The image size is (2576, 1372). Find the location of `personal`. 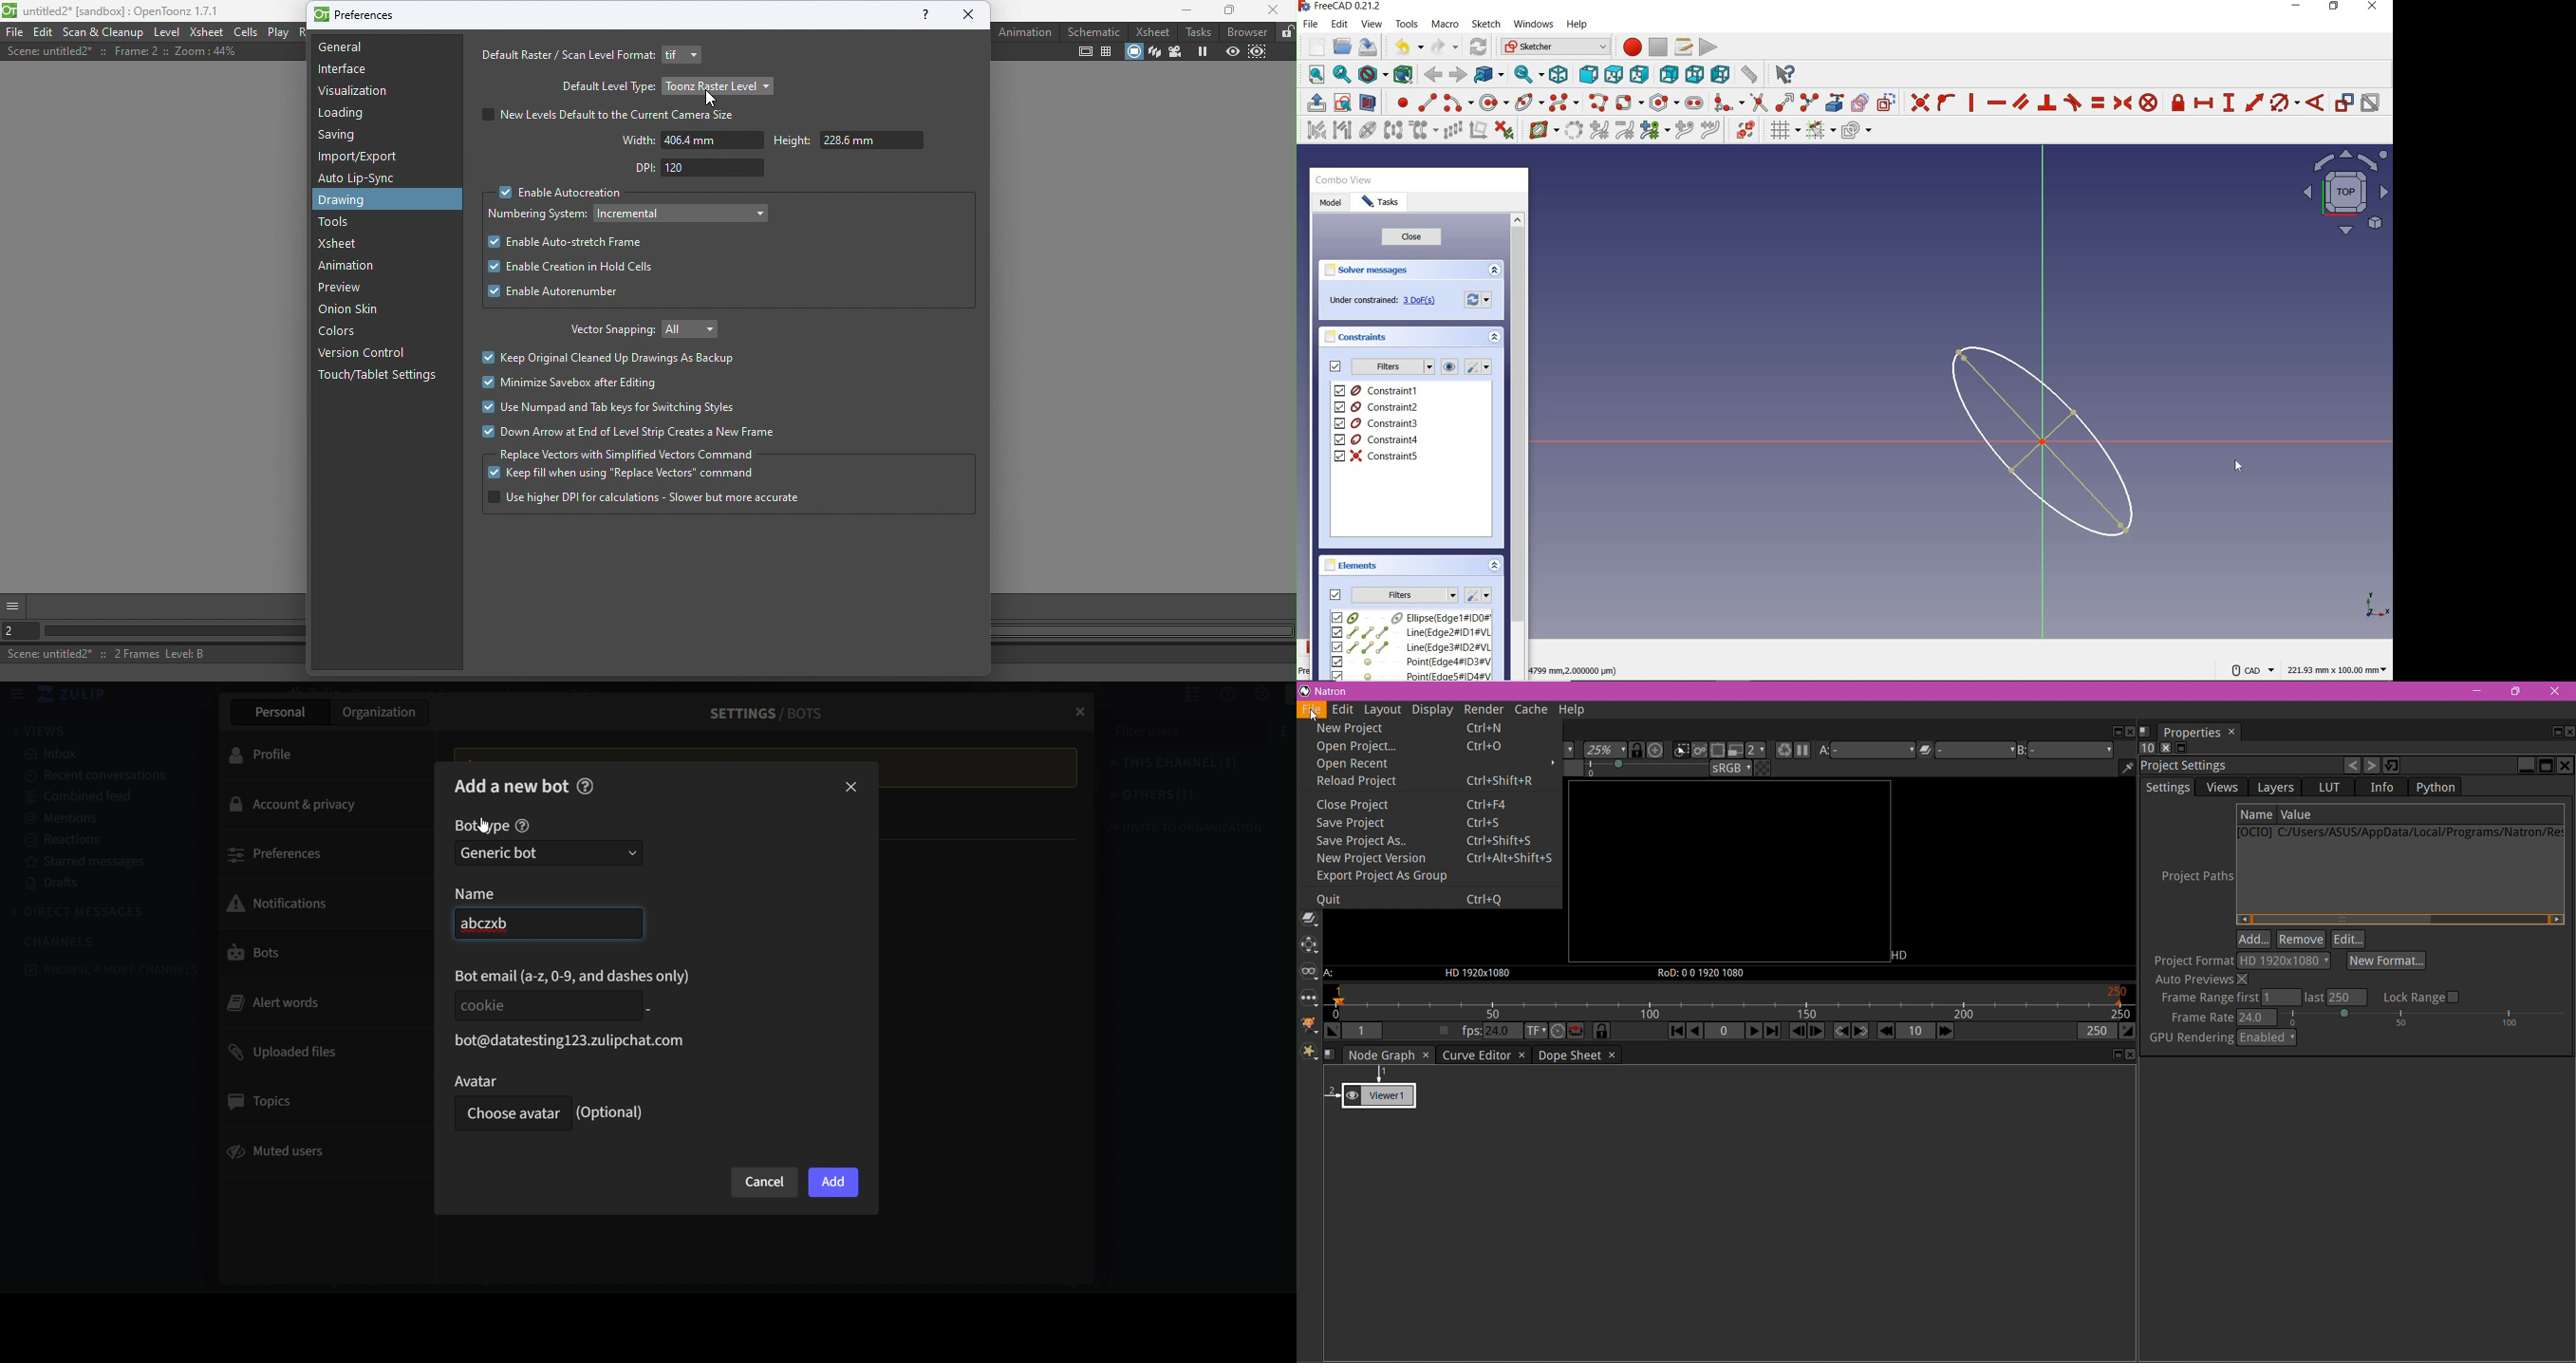

personal is located at coordinates (278, 712).